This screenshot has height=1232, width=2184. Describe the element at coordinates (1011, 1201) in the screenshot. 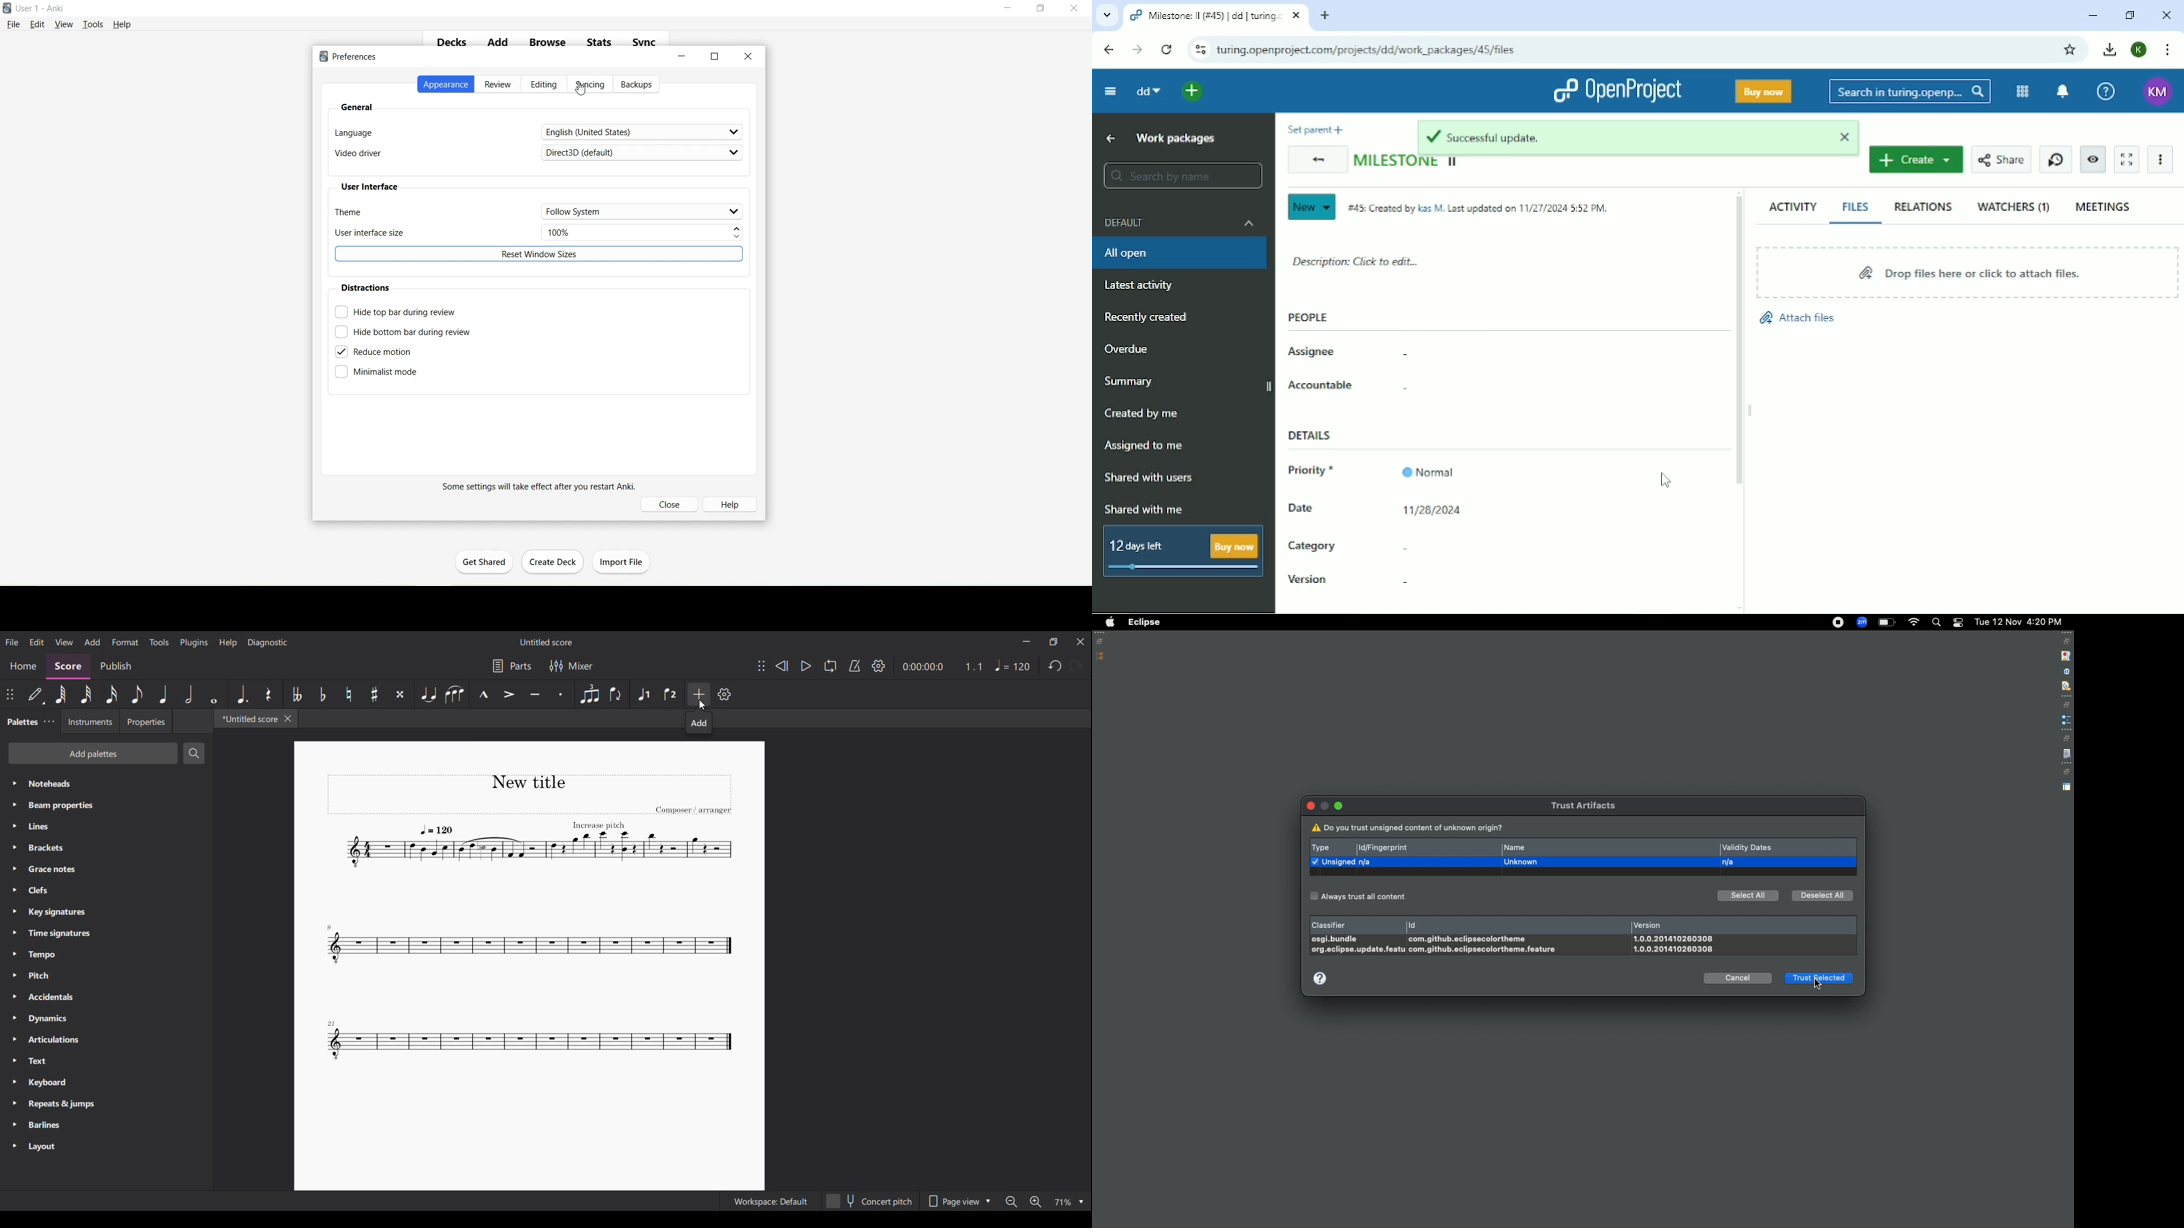

I see `Zoom out` at that location.